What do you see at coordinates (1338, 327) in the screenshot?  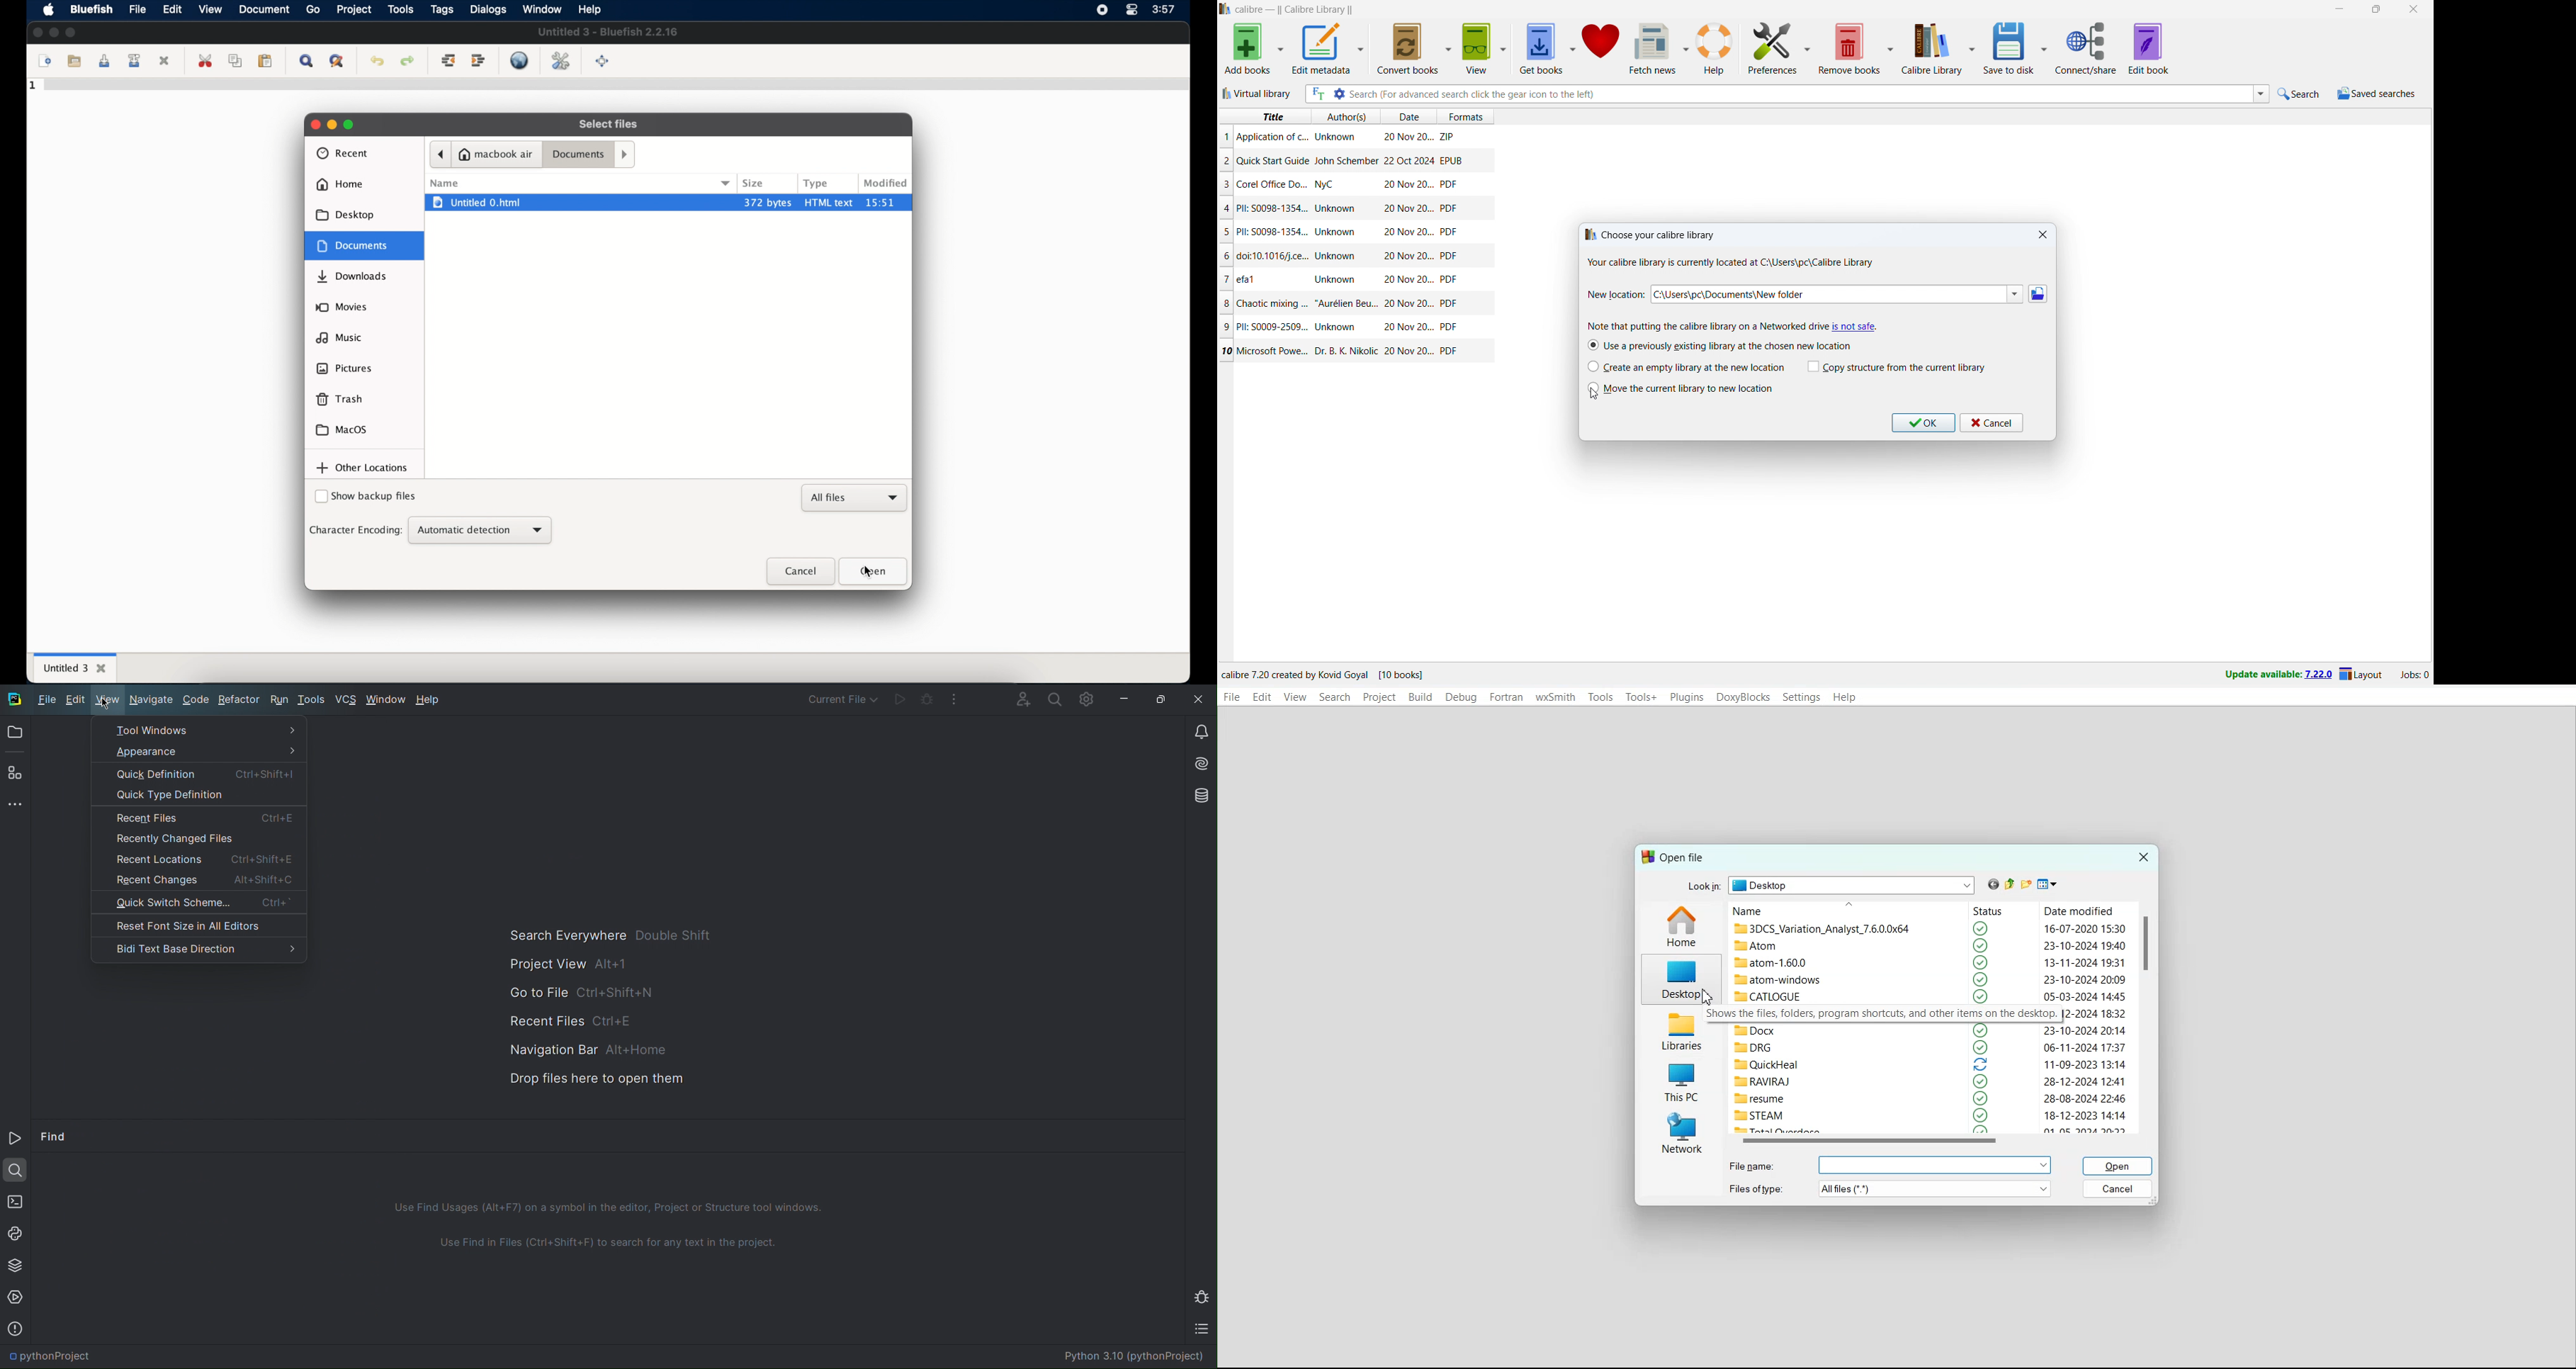 I see `Author` at bounding box center [1338, 327].